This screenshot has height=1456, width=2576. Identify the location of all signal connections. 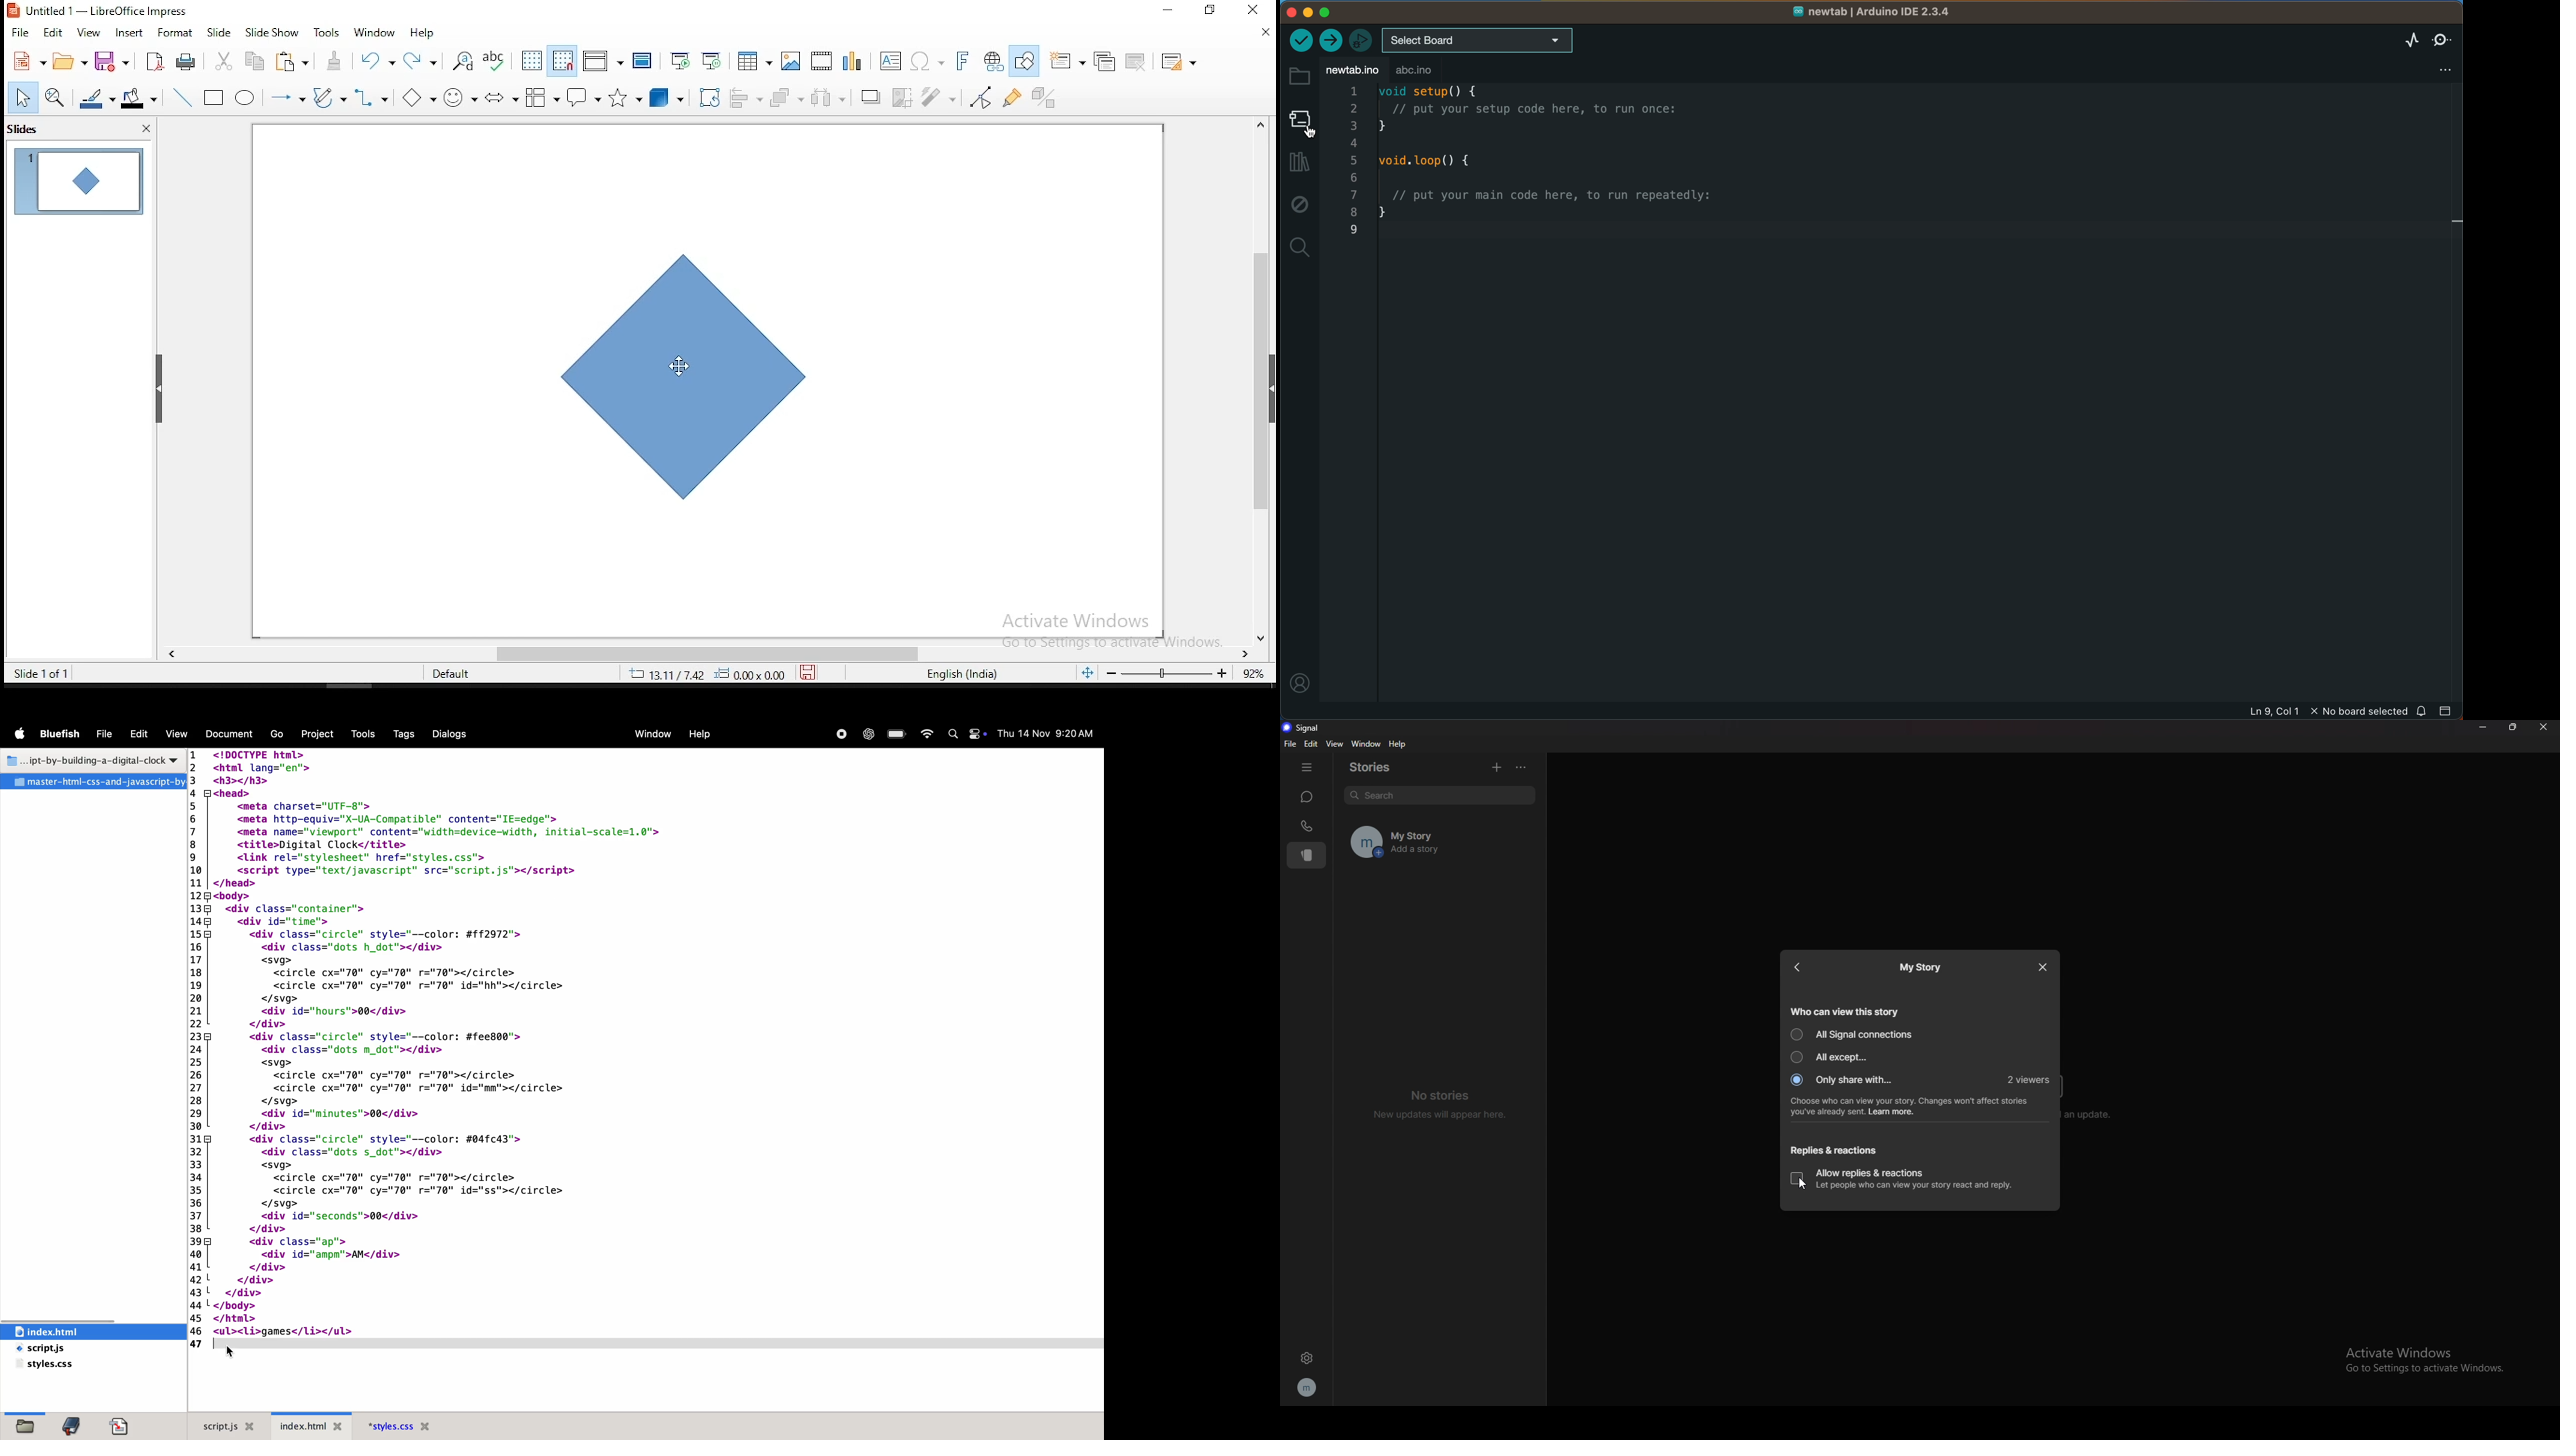
(1853, 1034).